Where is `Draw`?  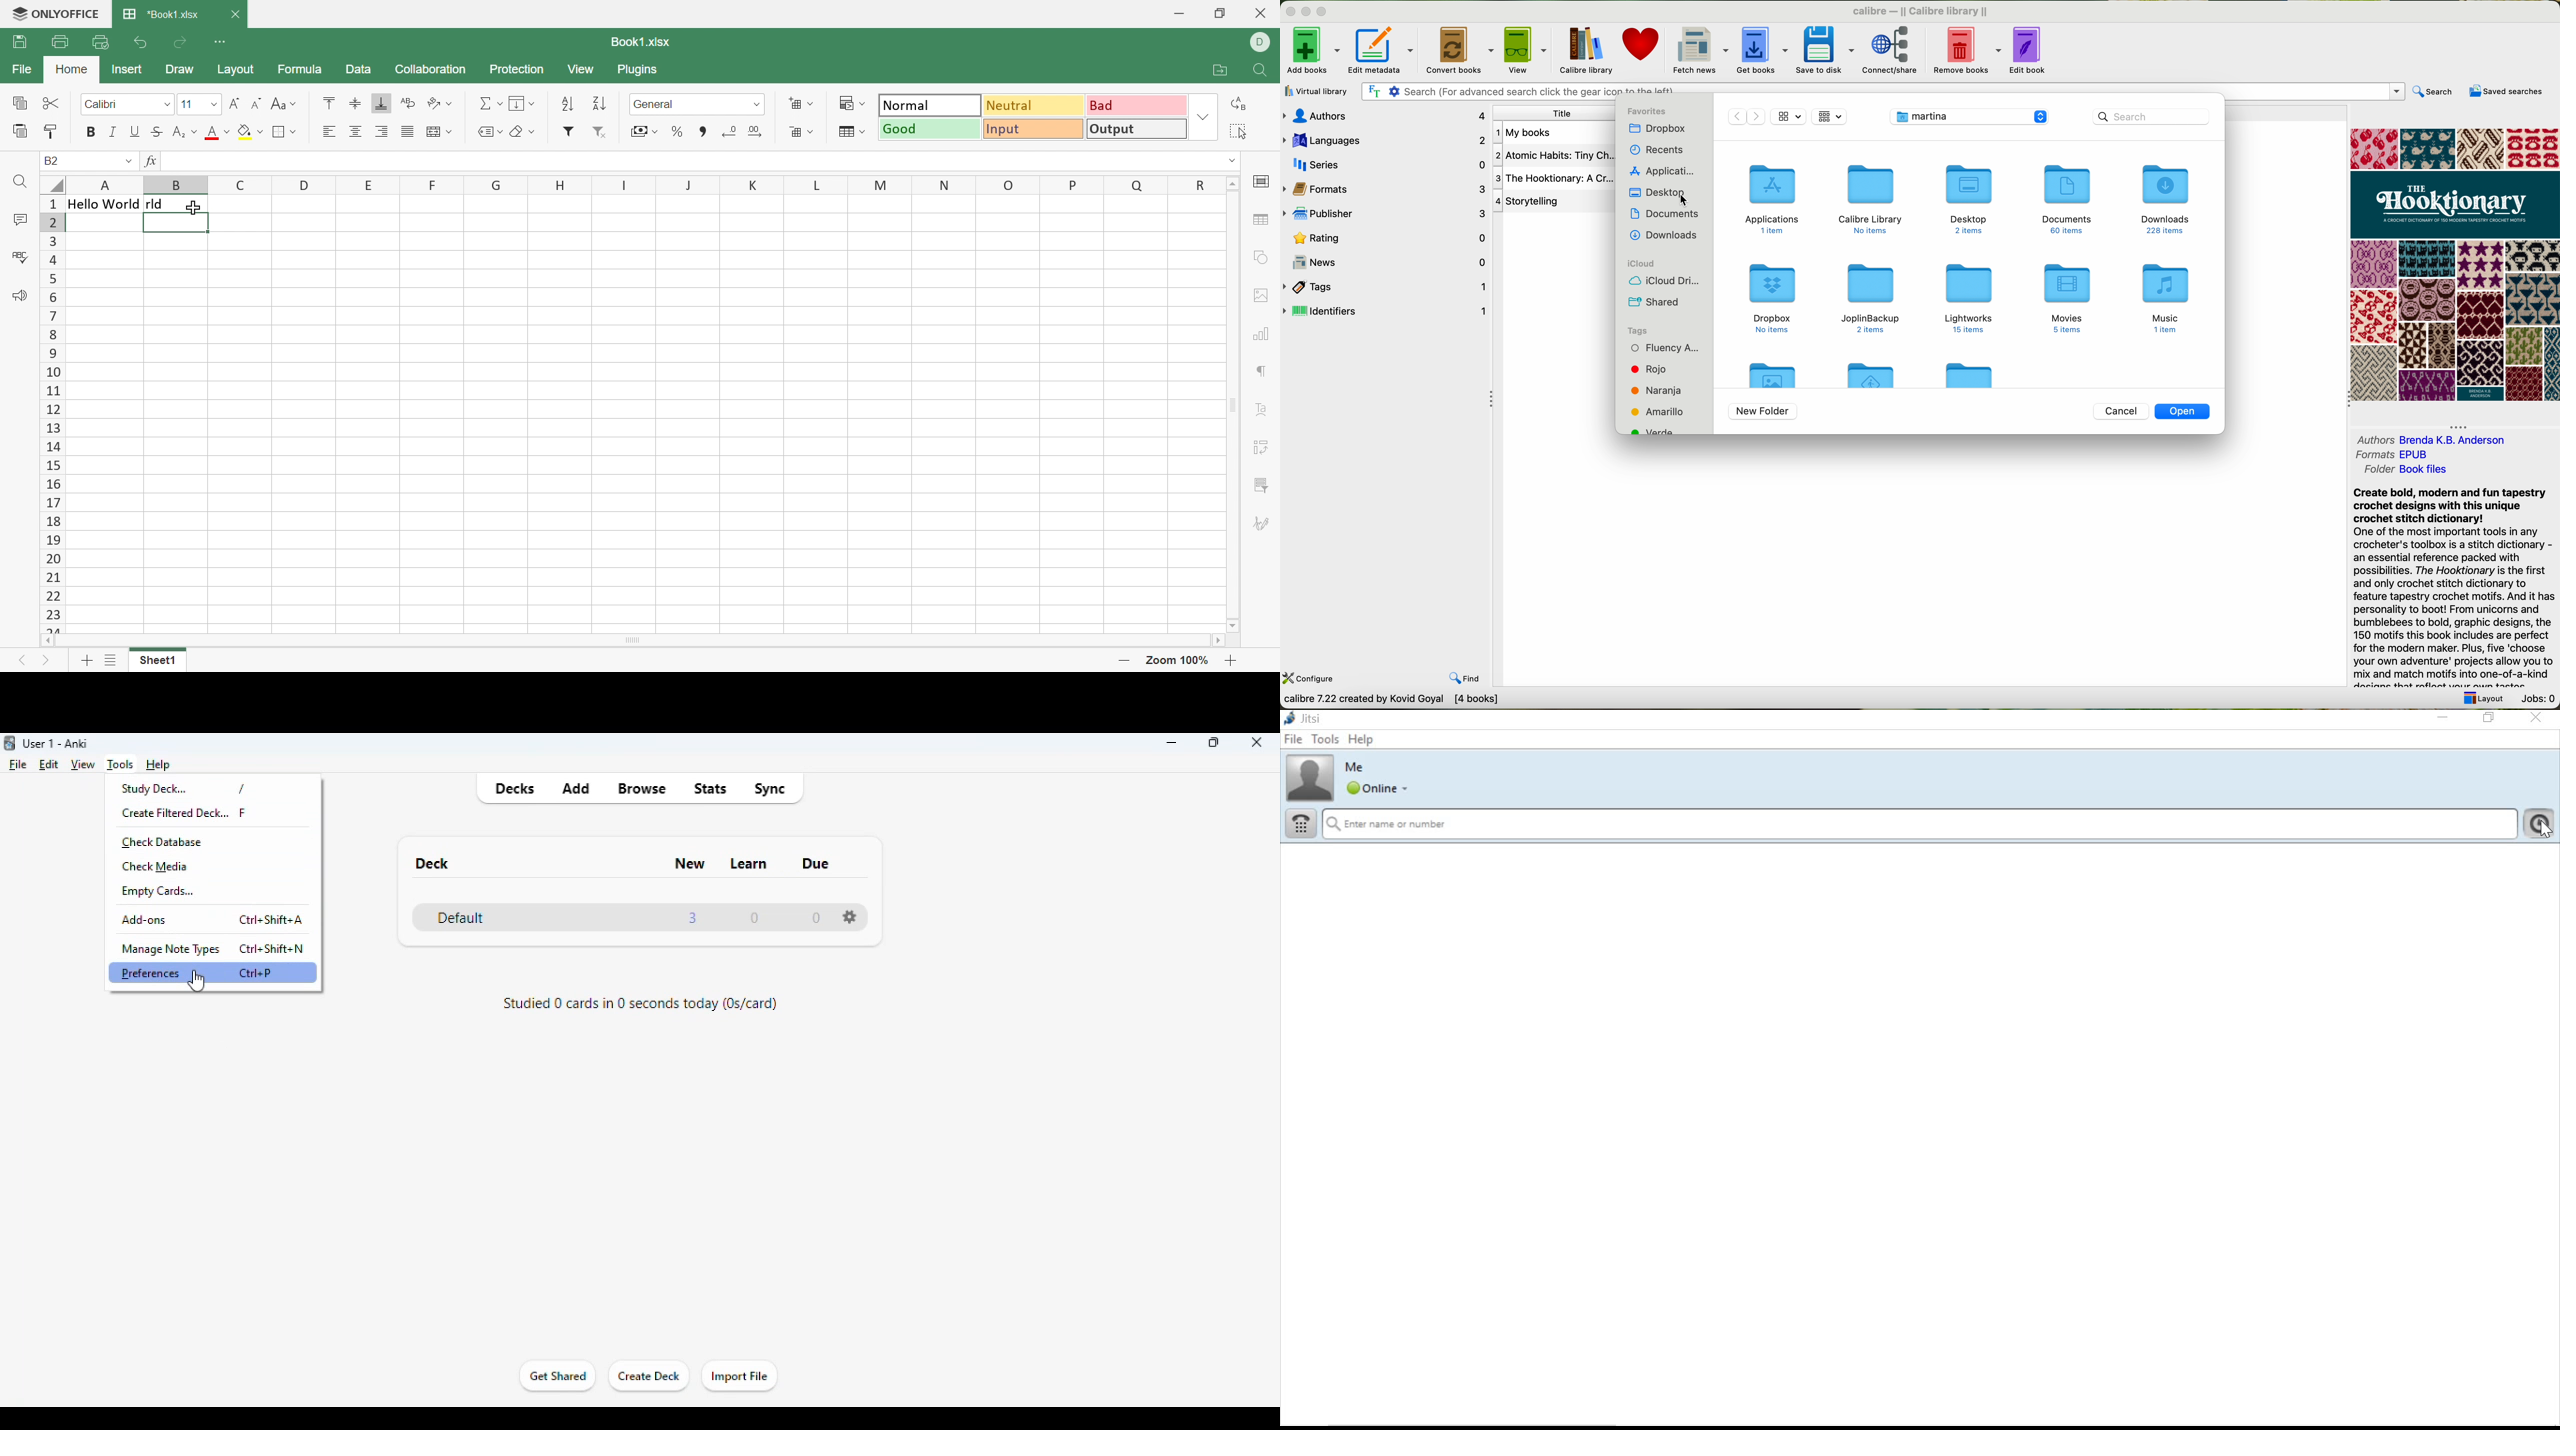 Draw is located at coordinates (175, 69).